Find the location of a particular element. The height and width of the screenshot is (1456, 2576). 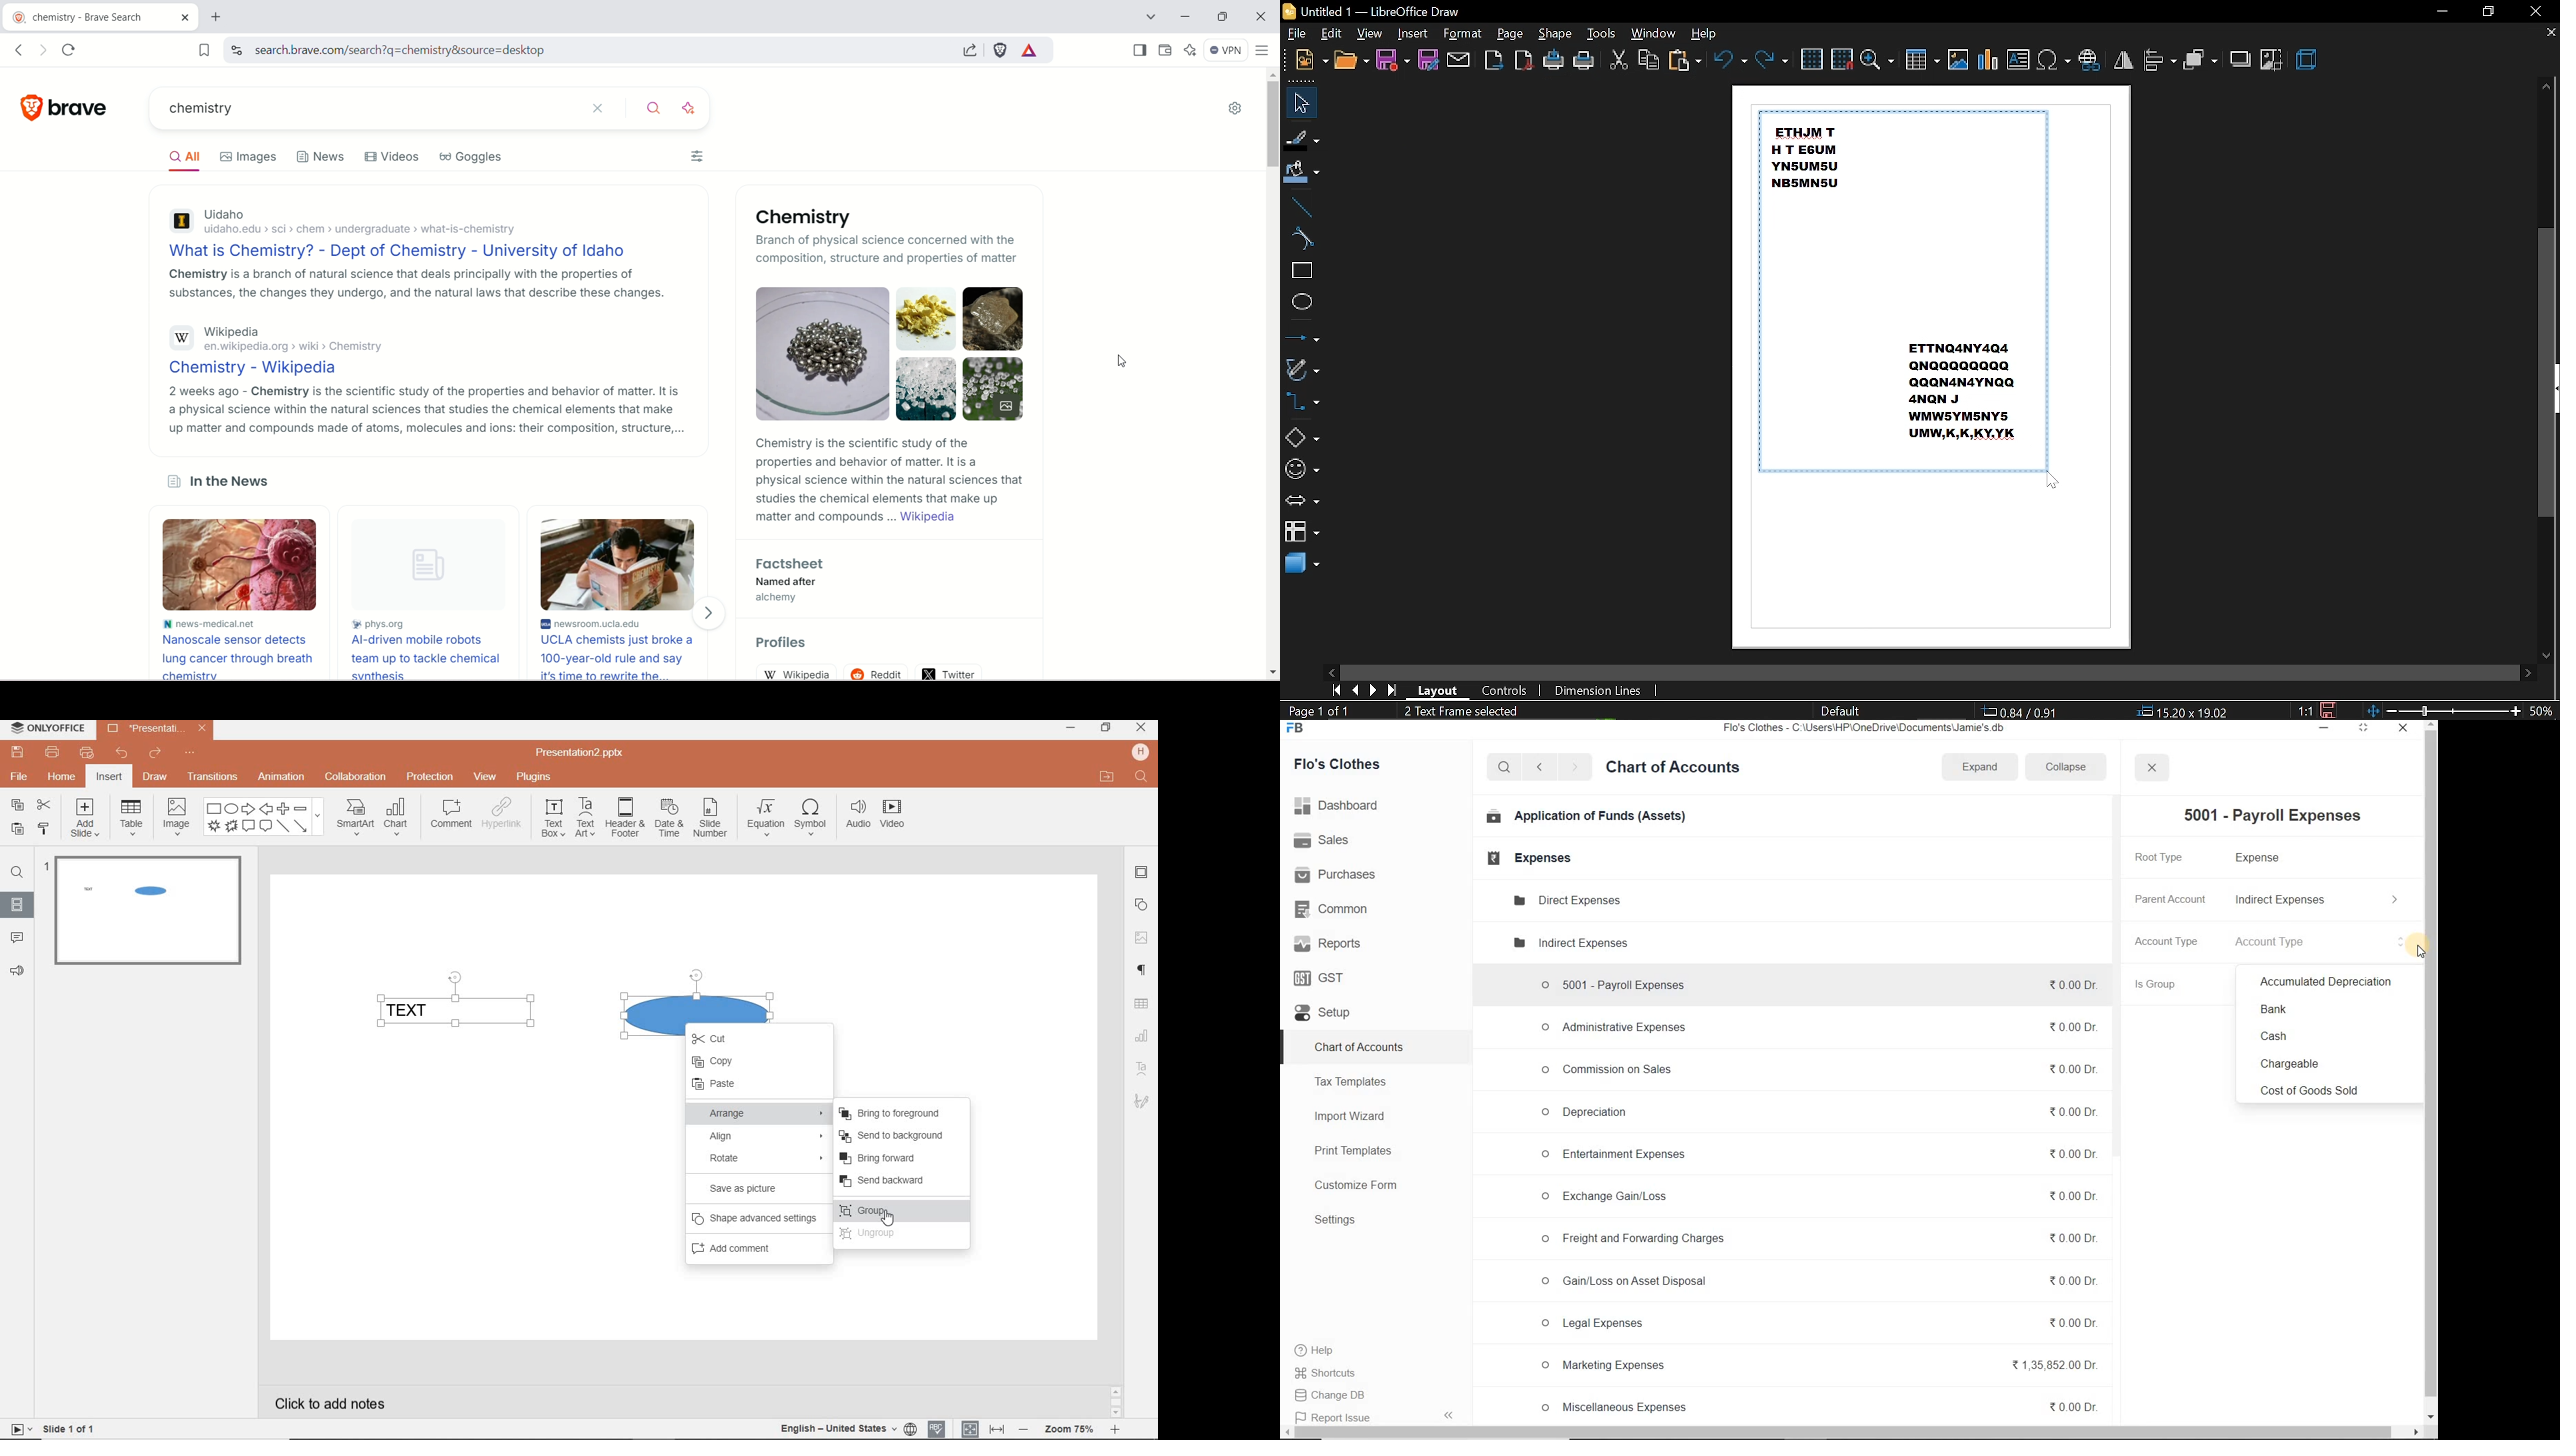

COMMENTS is located at coordinates (16, 934).